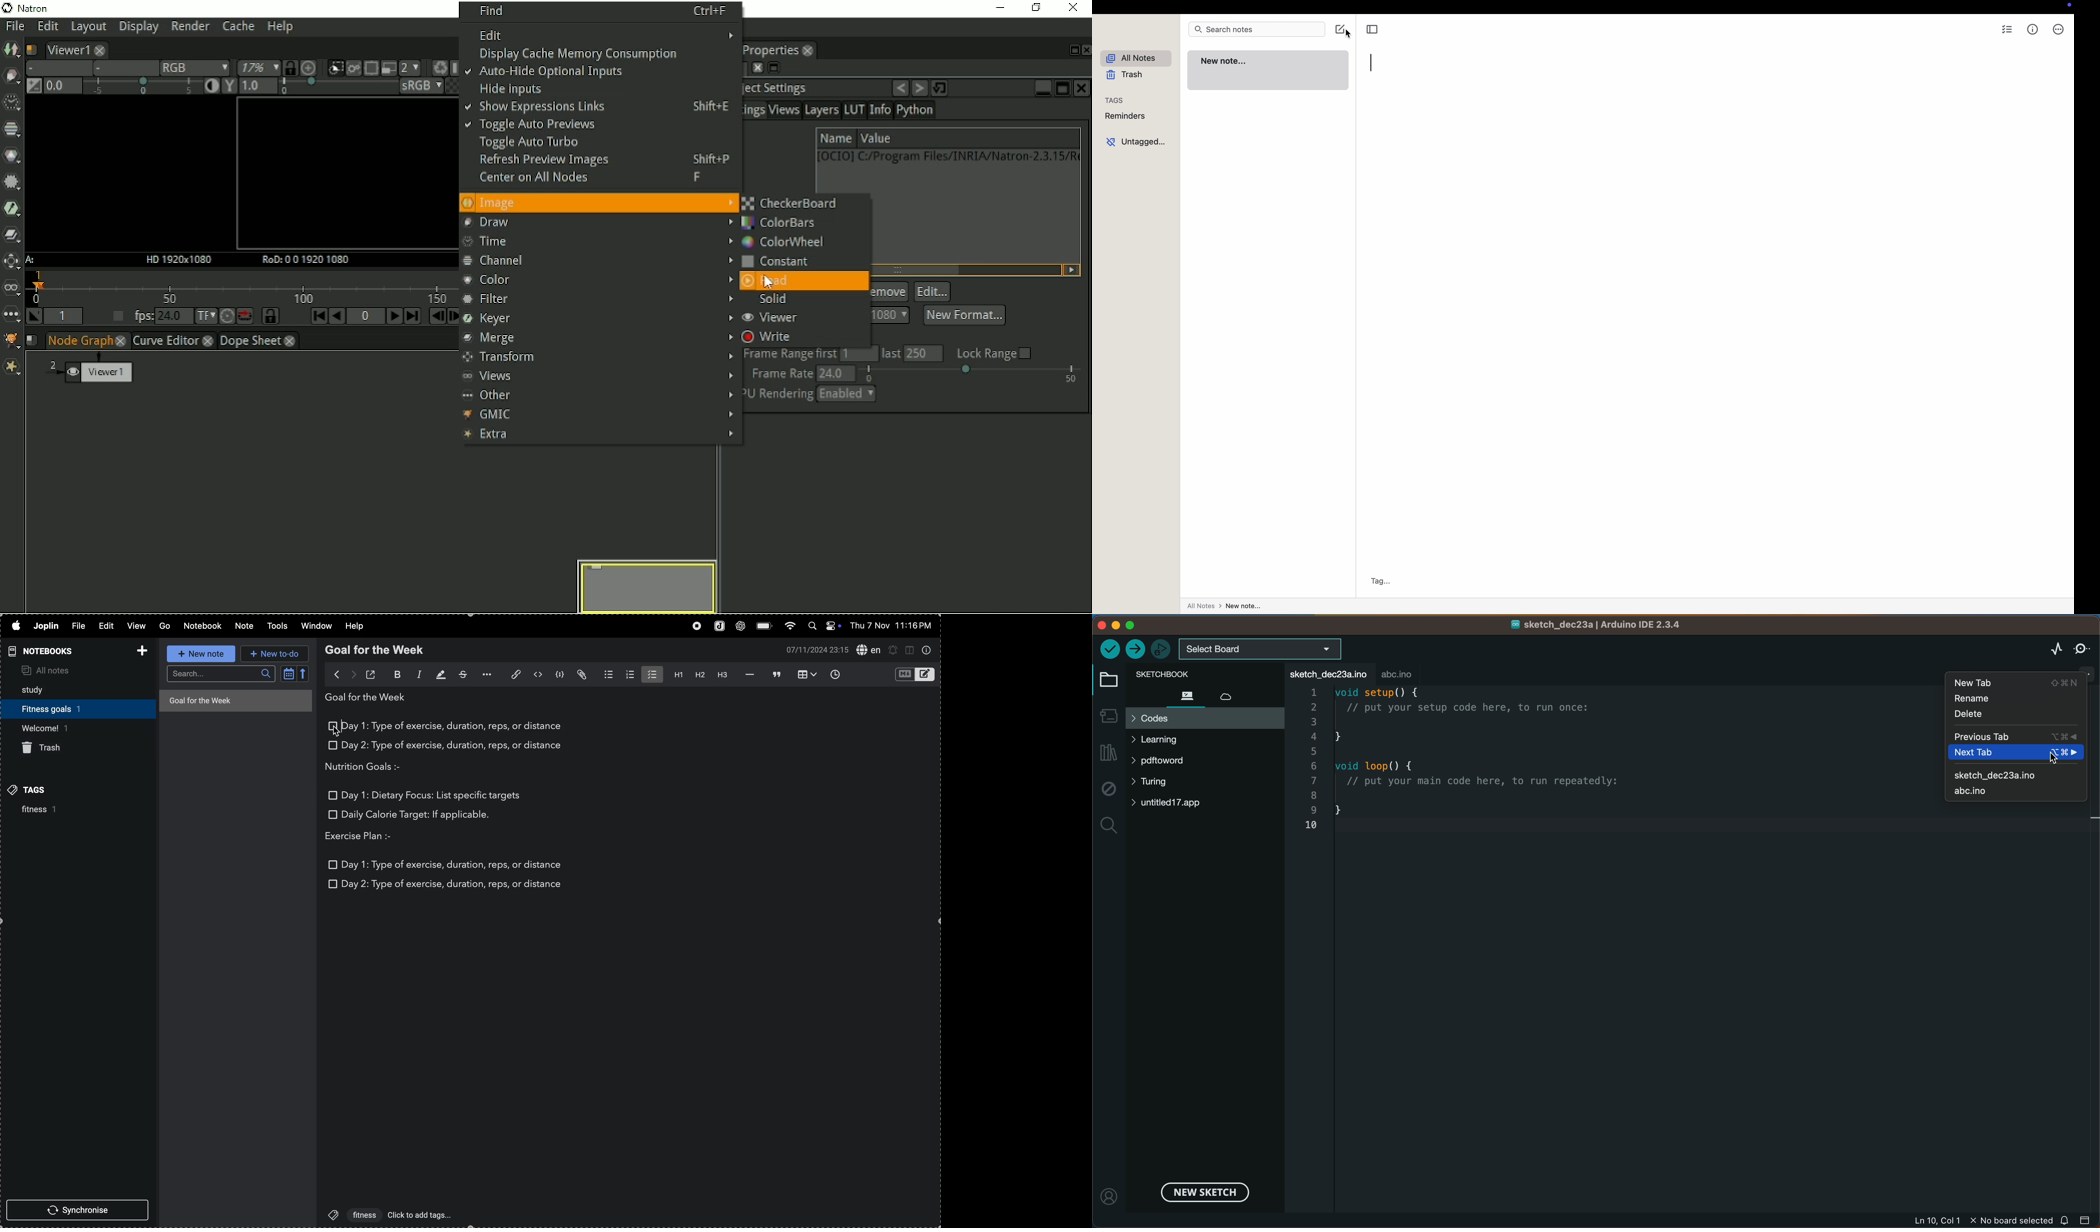 The height and width of the screenshot is (1232, 2100). Describe the element at coordinates (275, 655) in the screenshot. I see `new to do` at that location.